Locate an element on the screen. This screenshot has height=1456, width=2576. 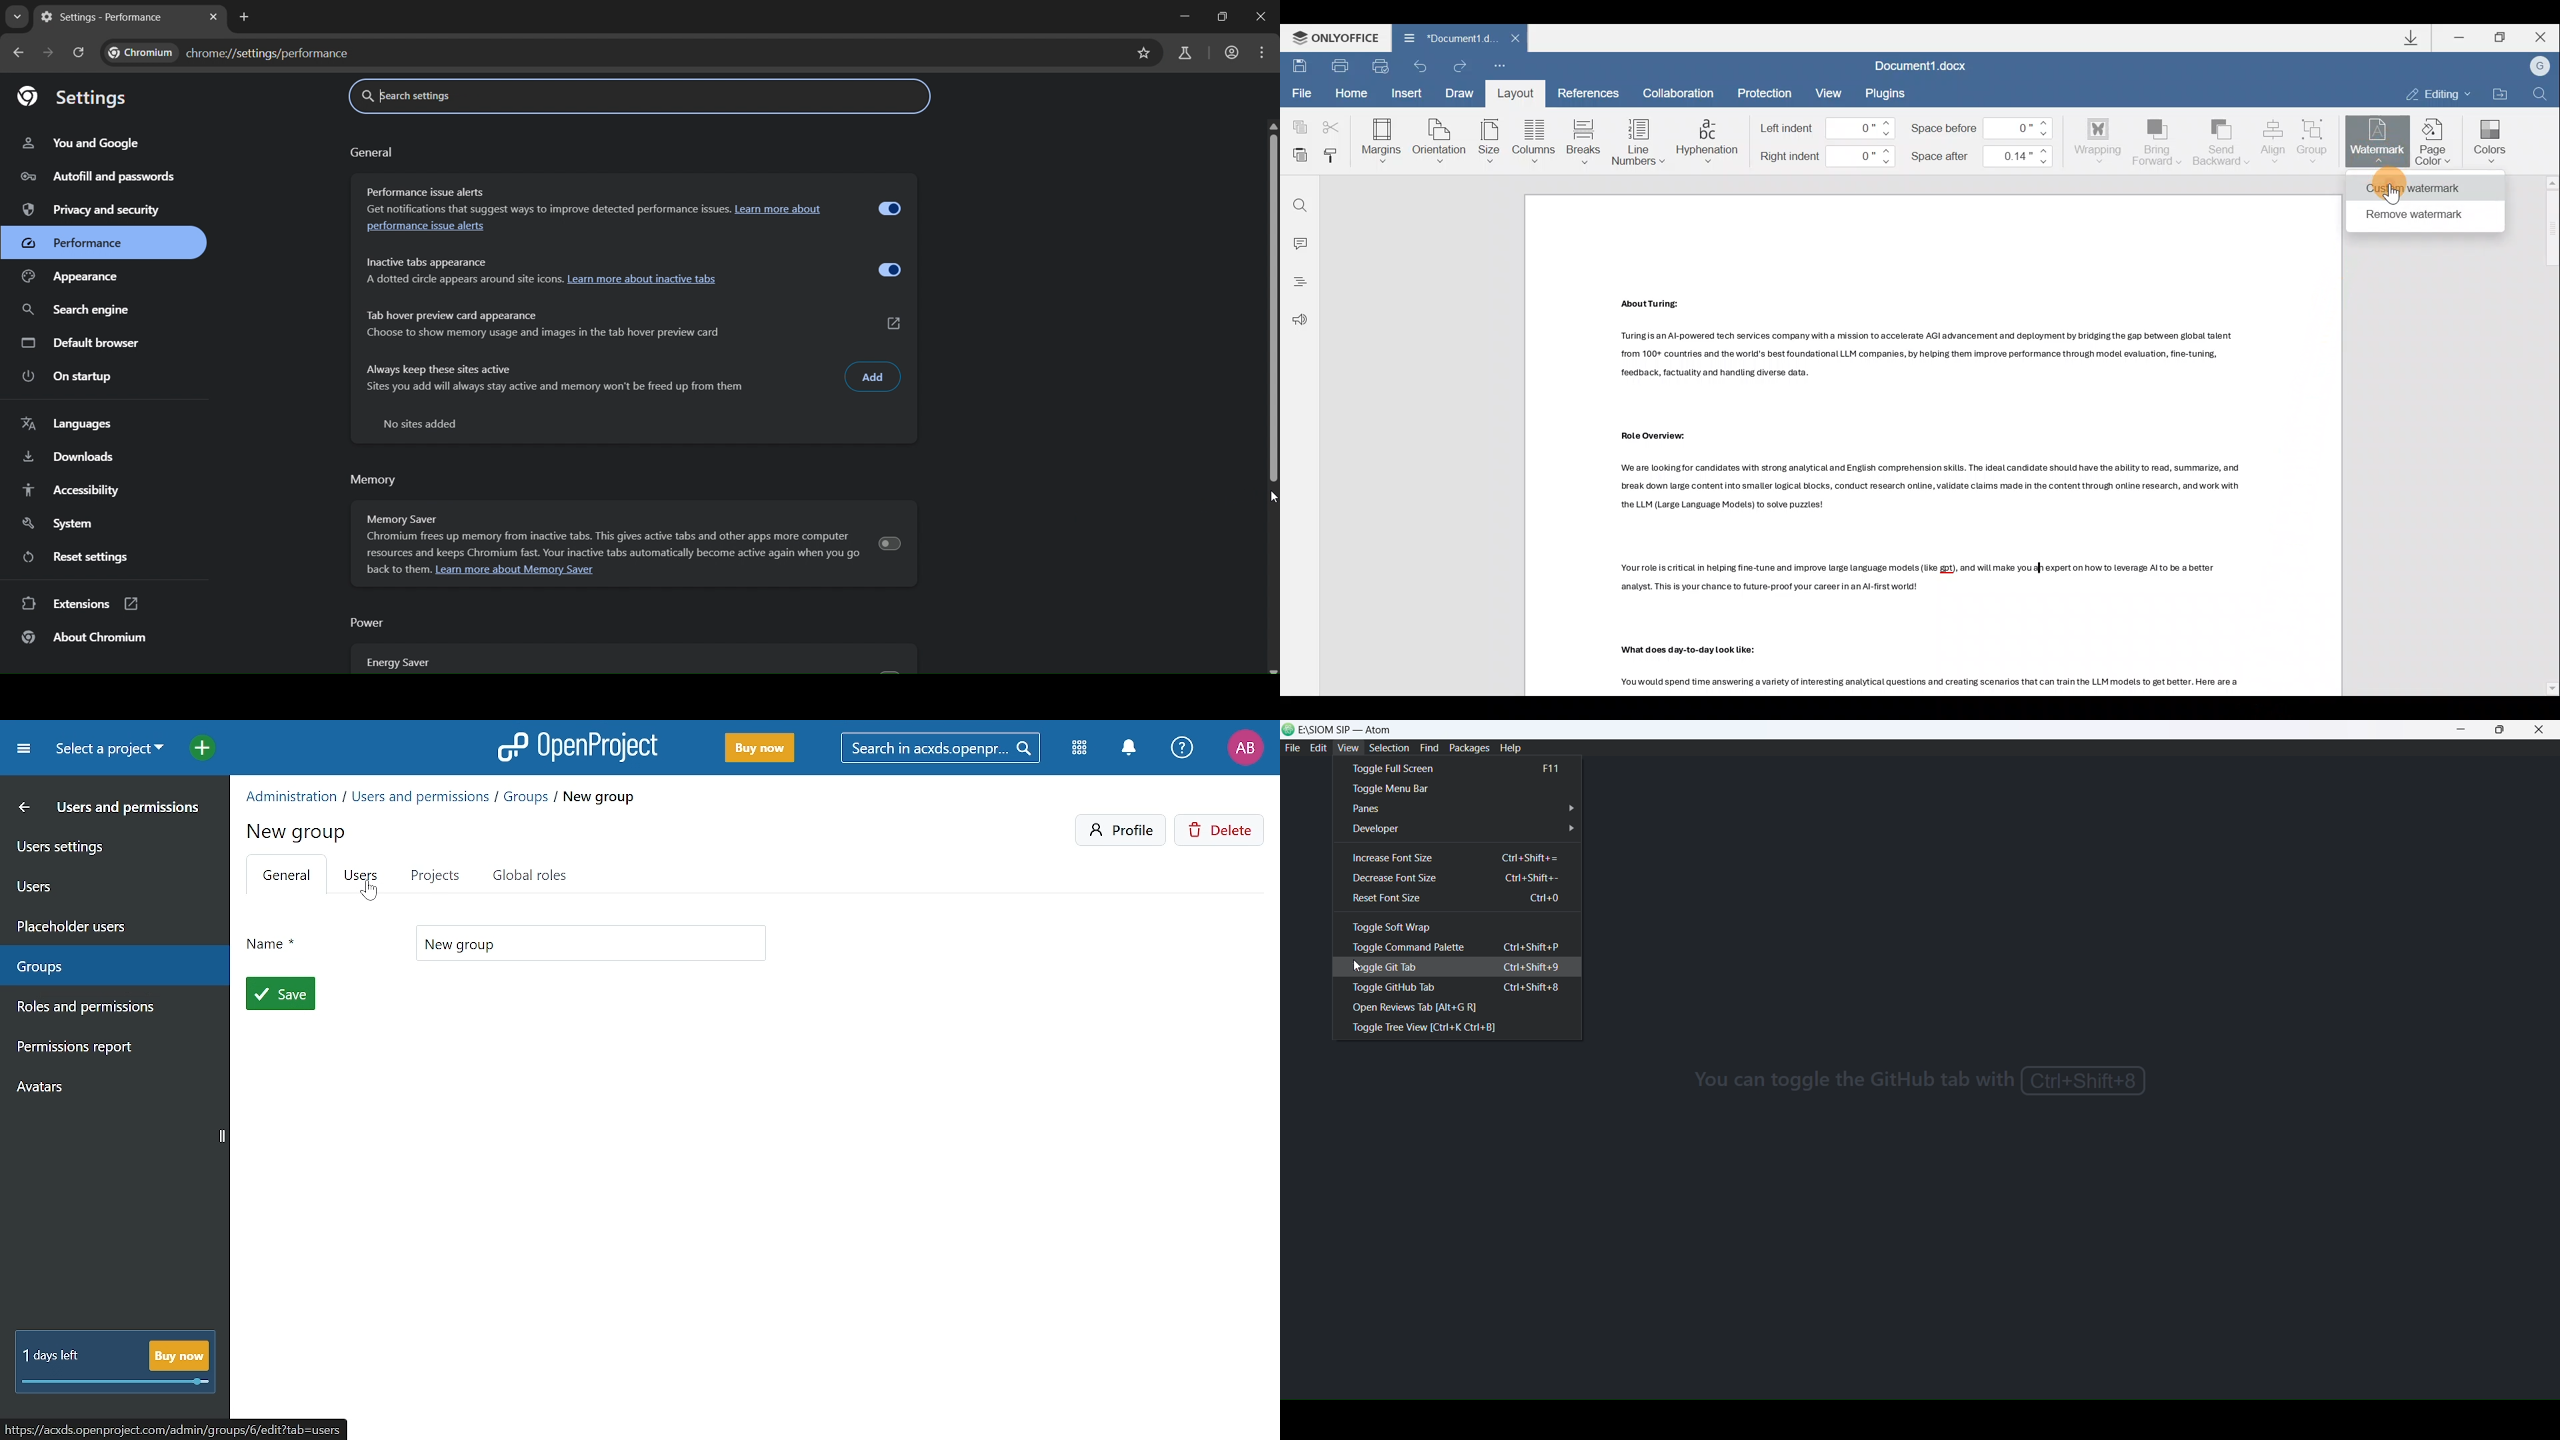
Users is located at coordinates (362, 877).